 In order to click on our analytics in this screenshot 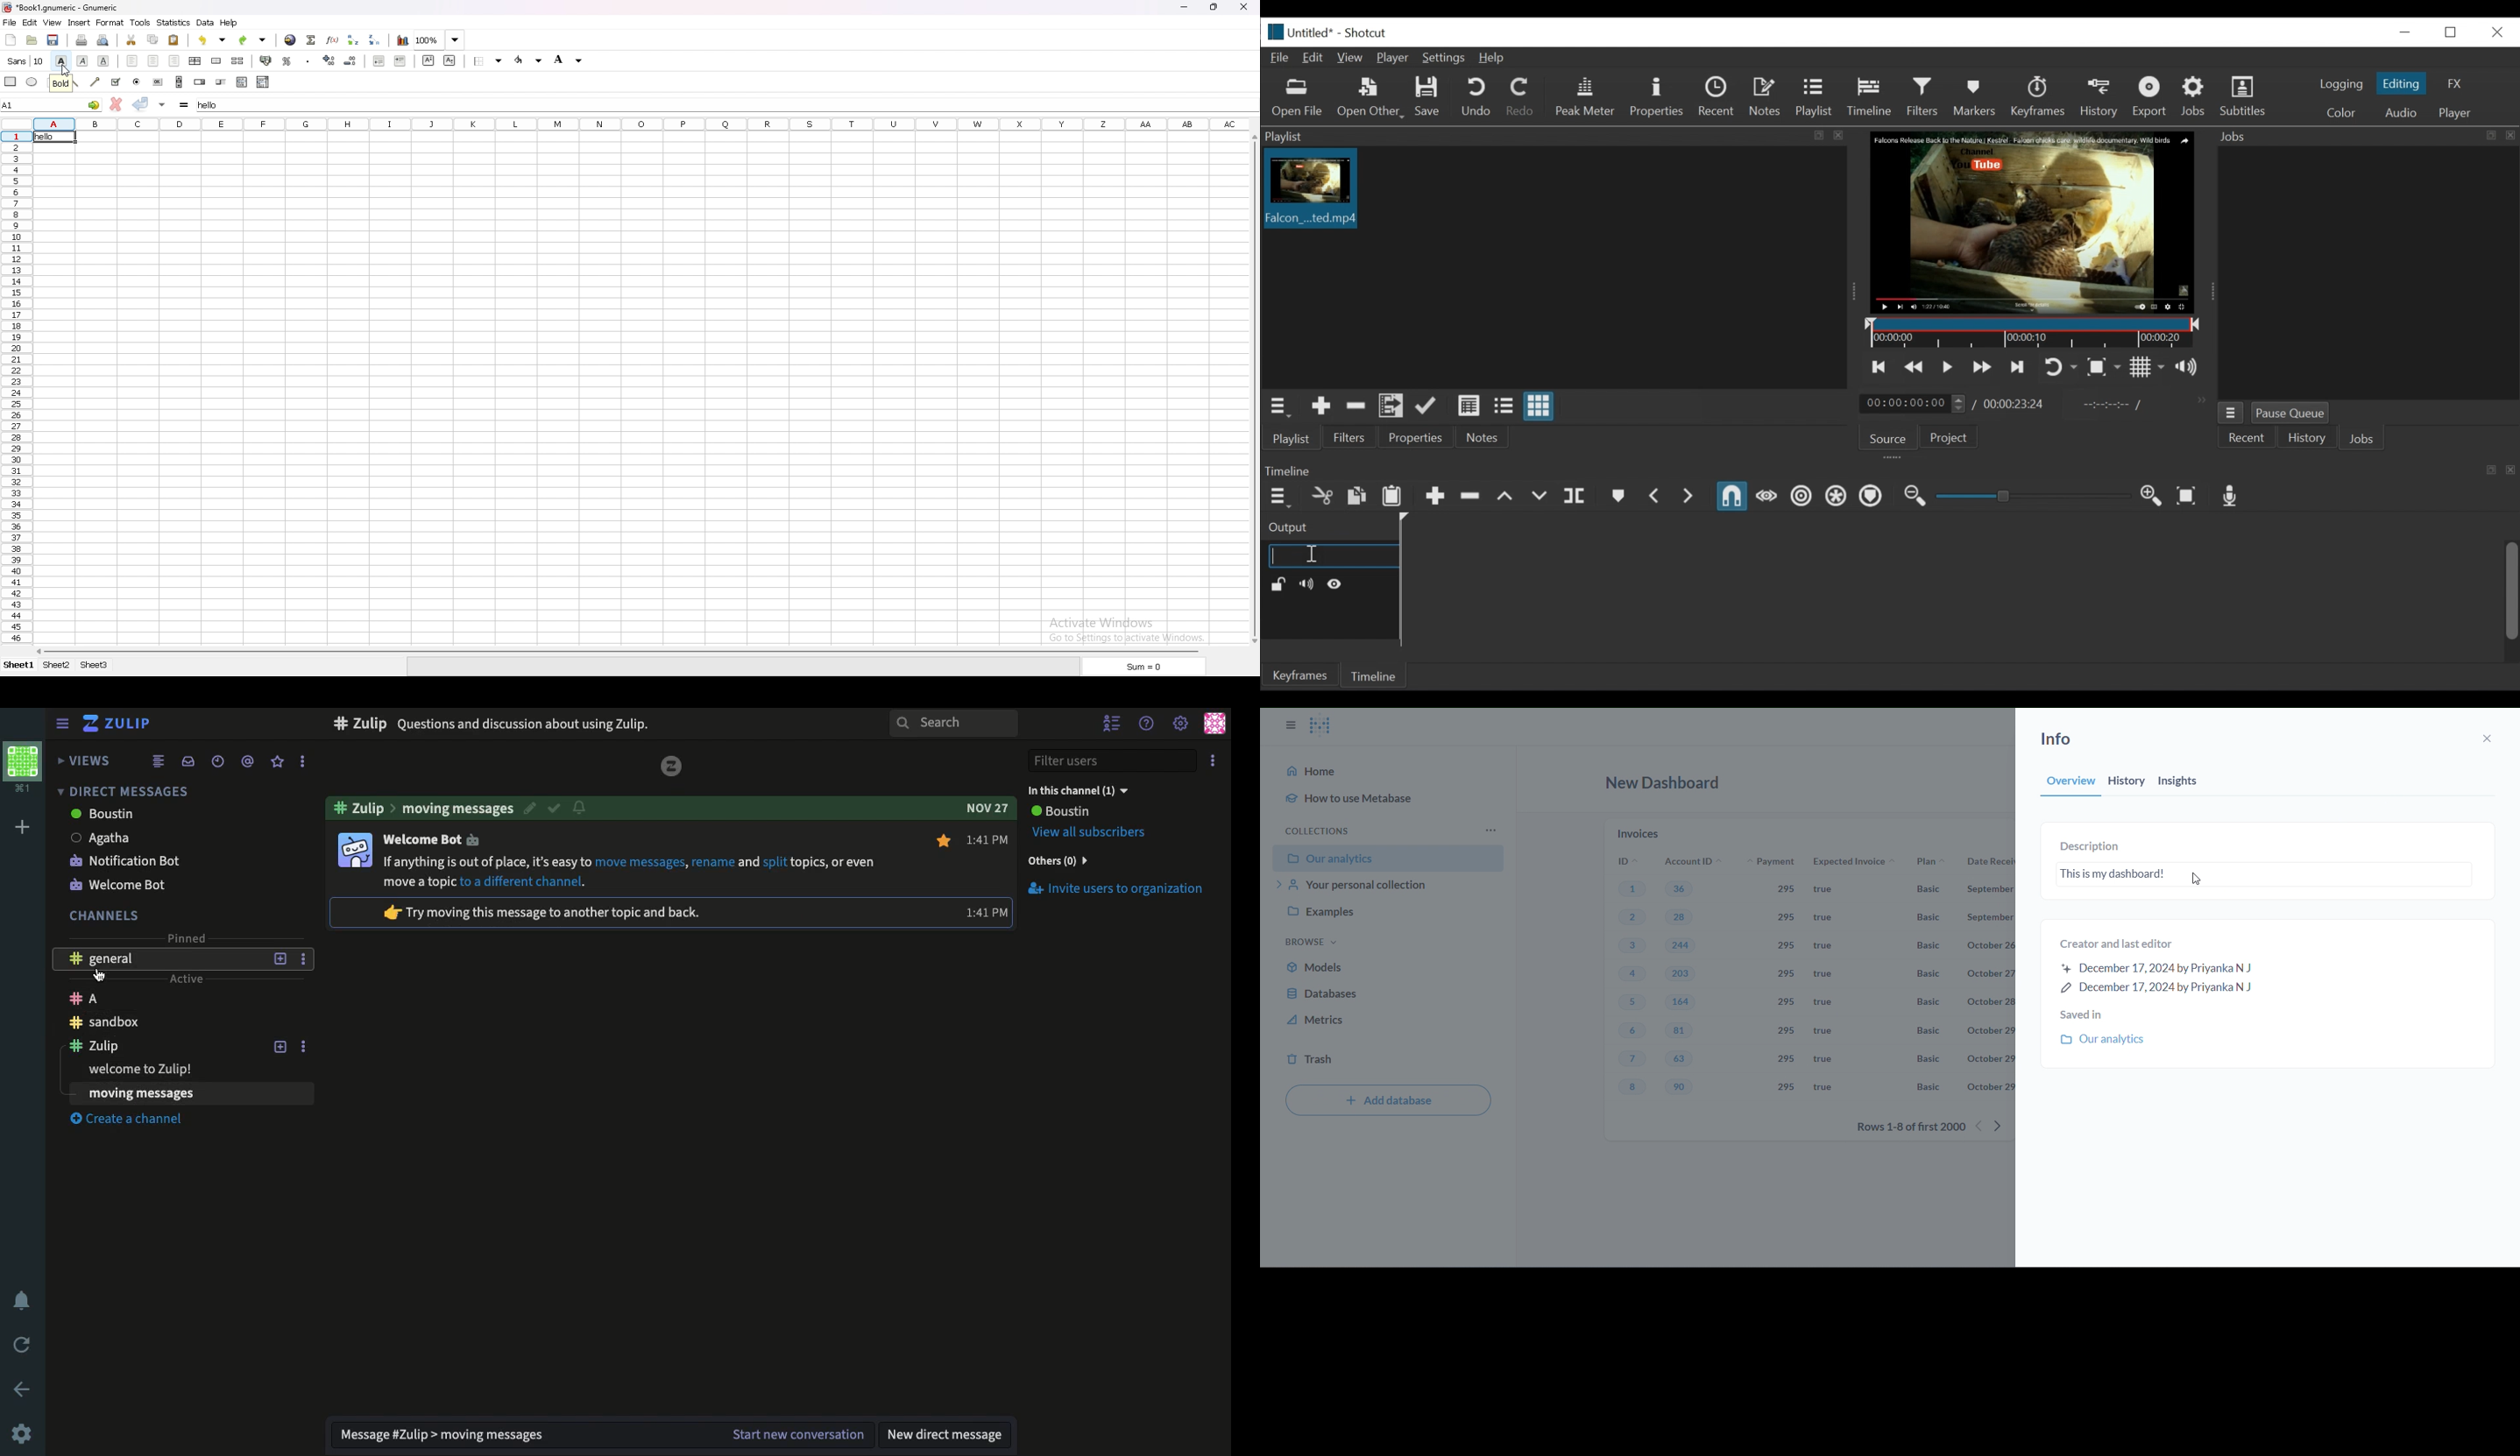, I will do `click(1388, 858)`.